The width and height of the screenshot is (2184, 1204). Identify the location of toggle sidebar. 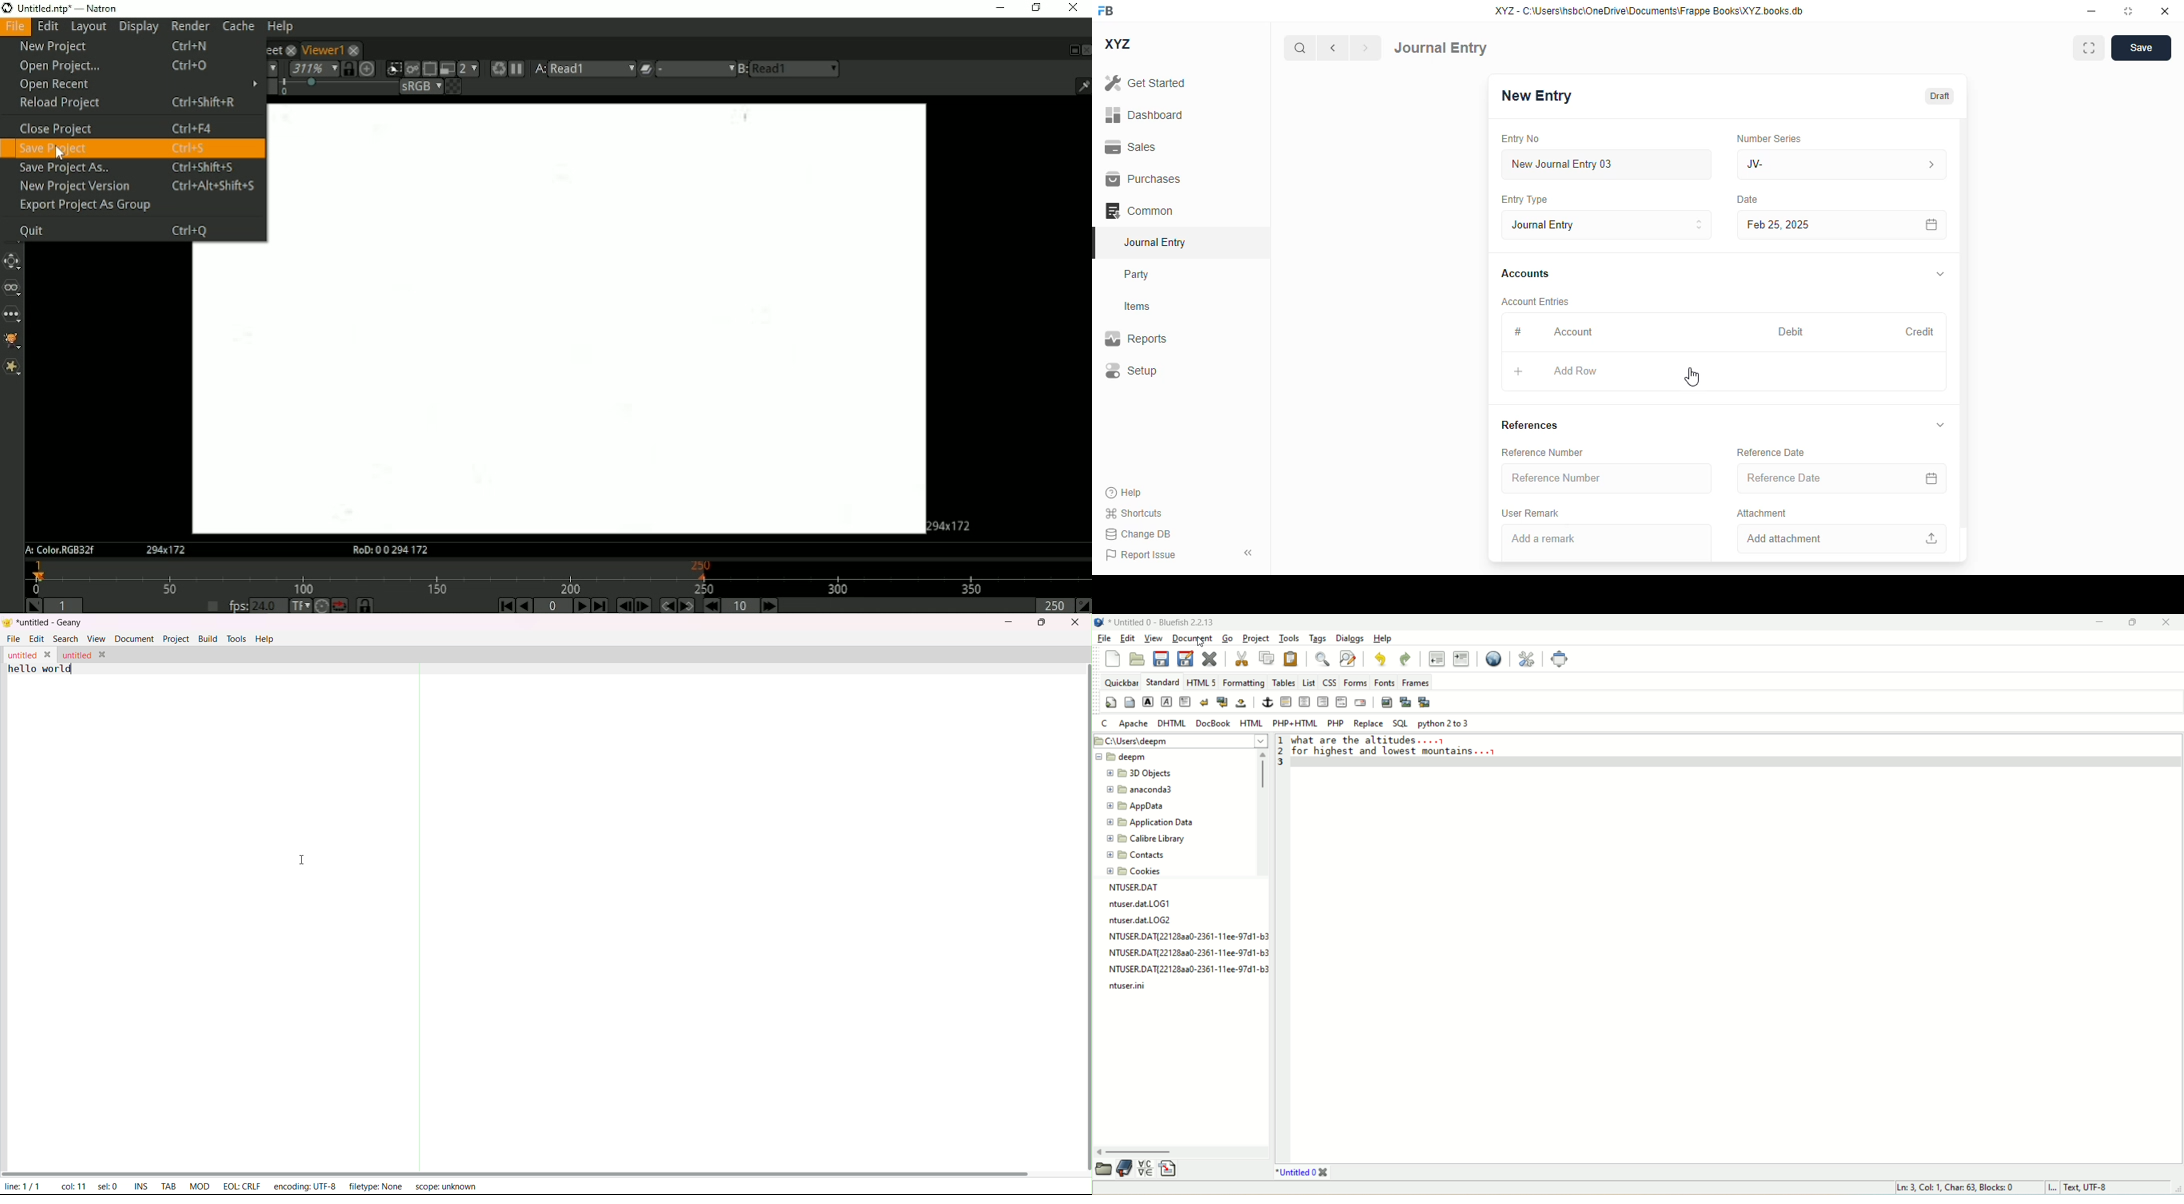
(1249, 553).